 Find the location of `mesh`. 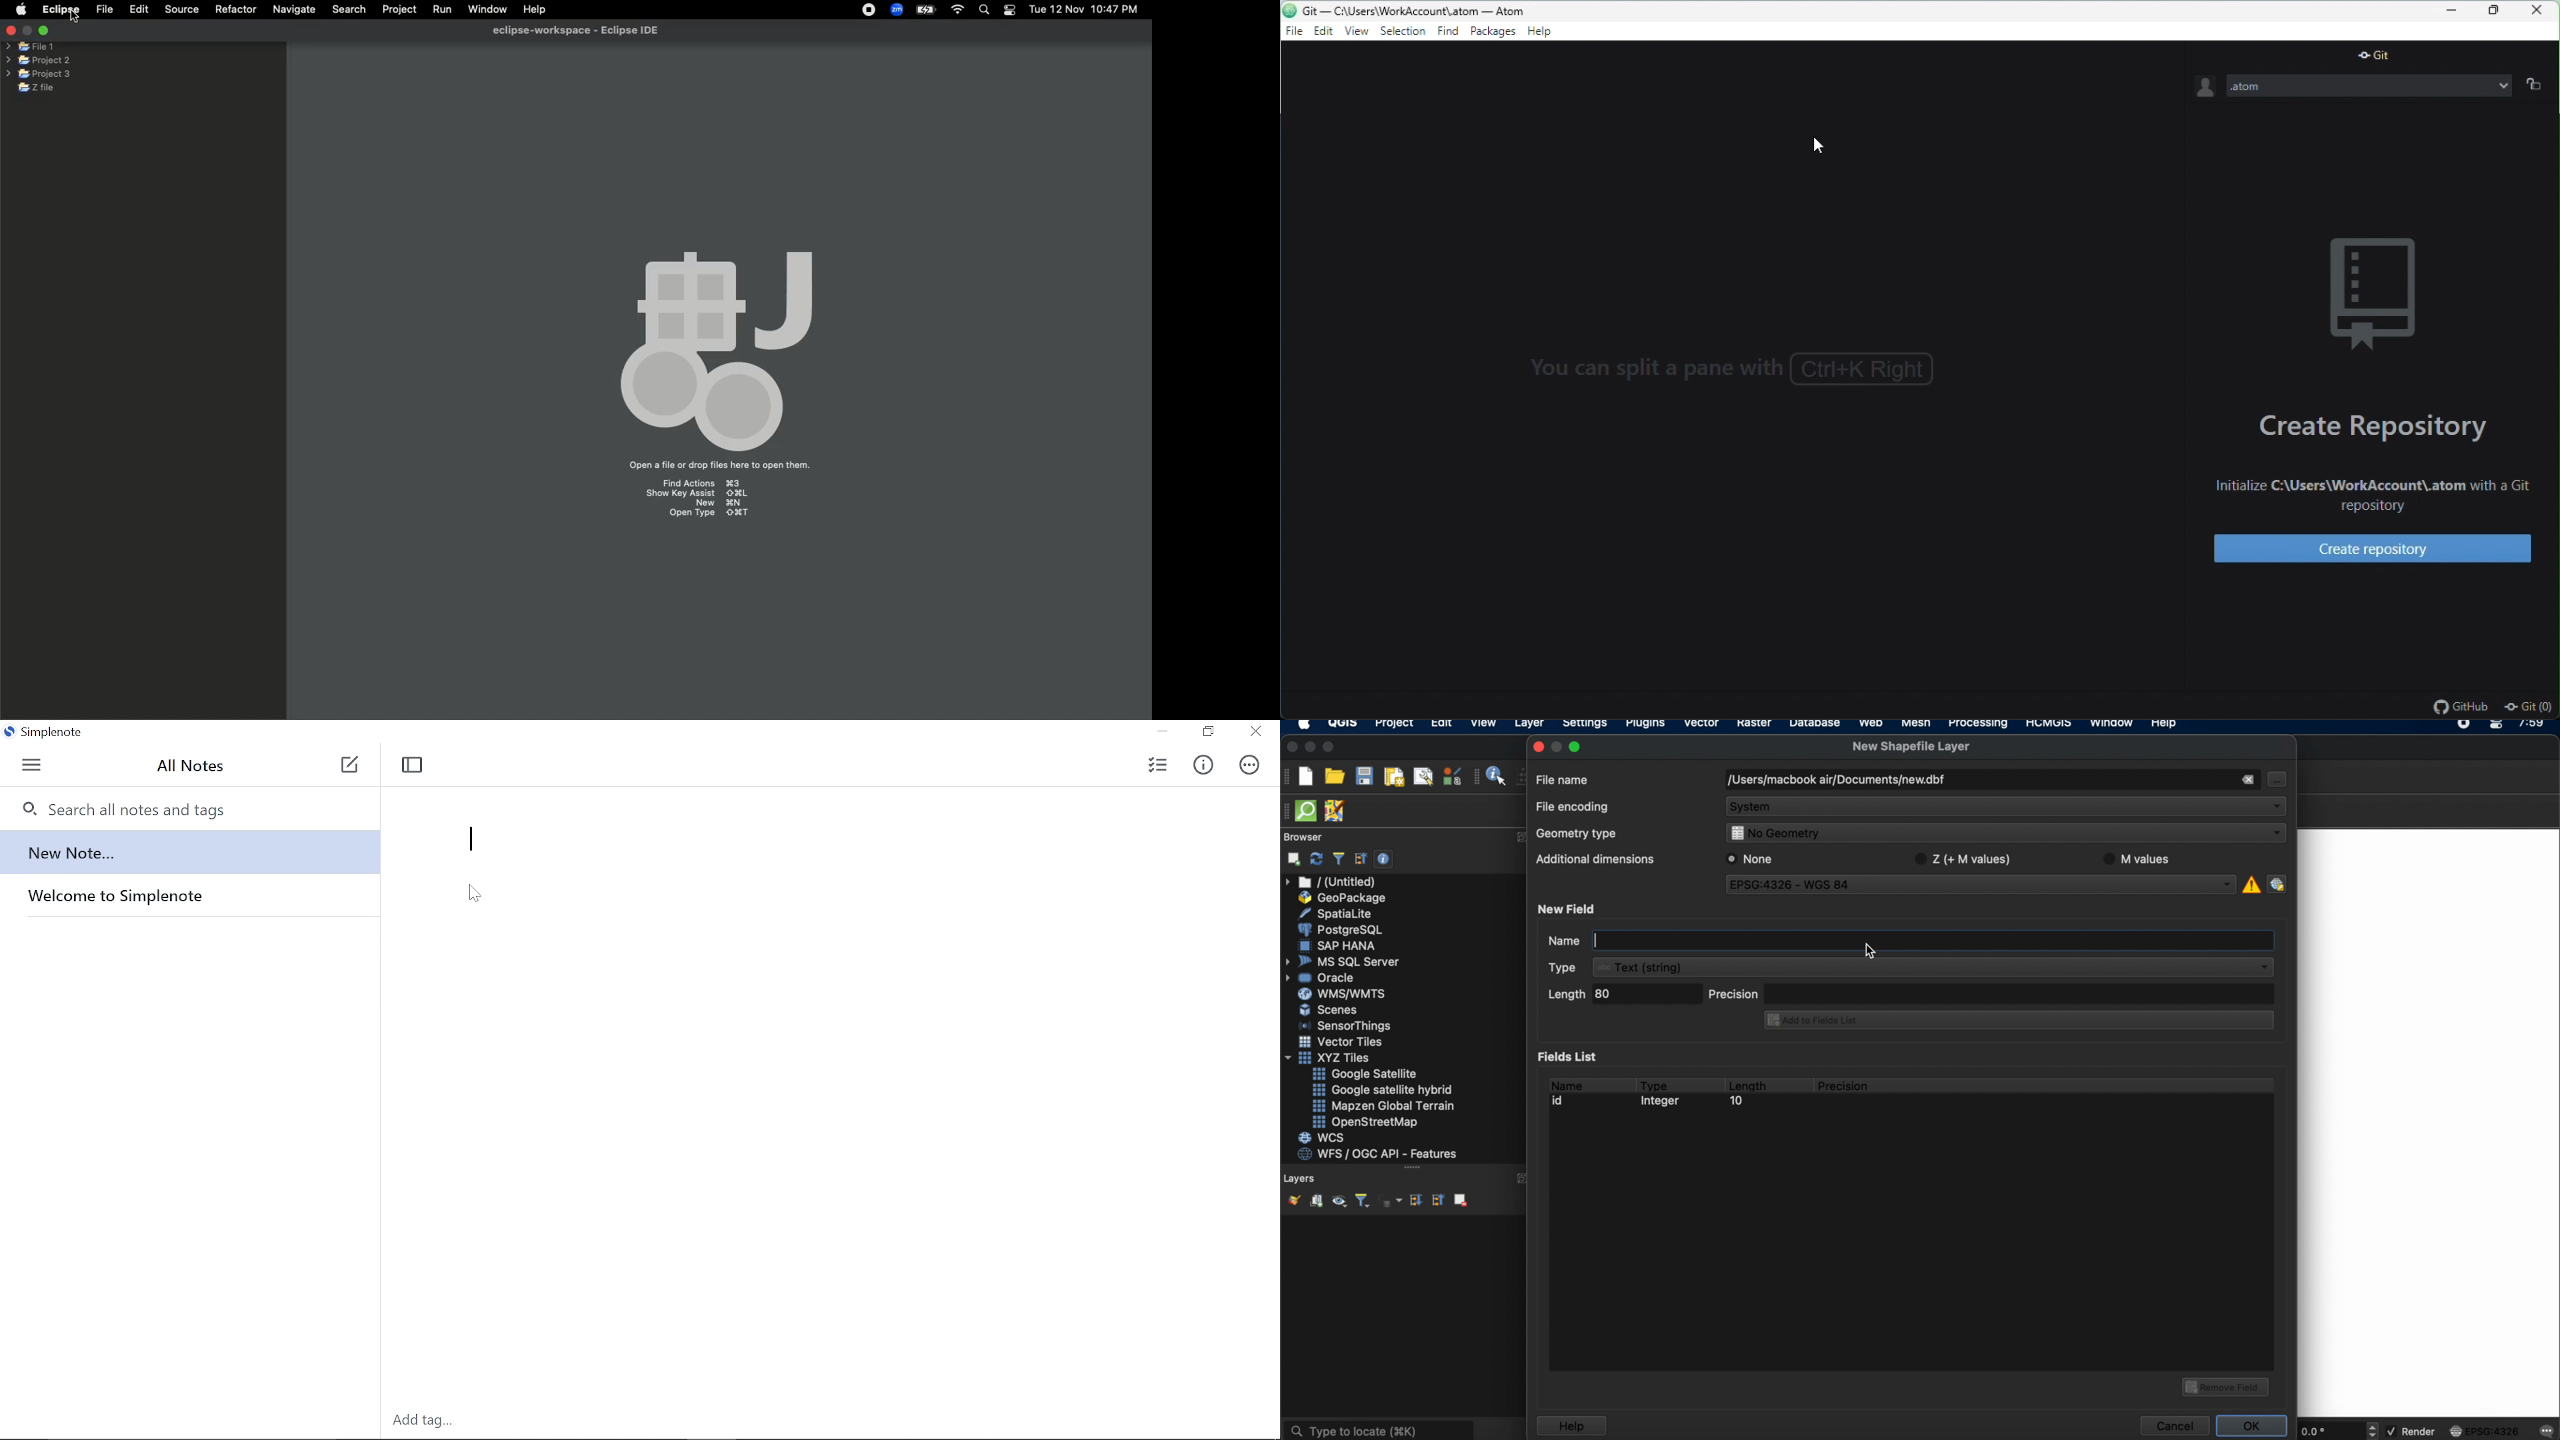

mesh is located at coordinates (1916, 725).